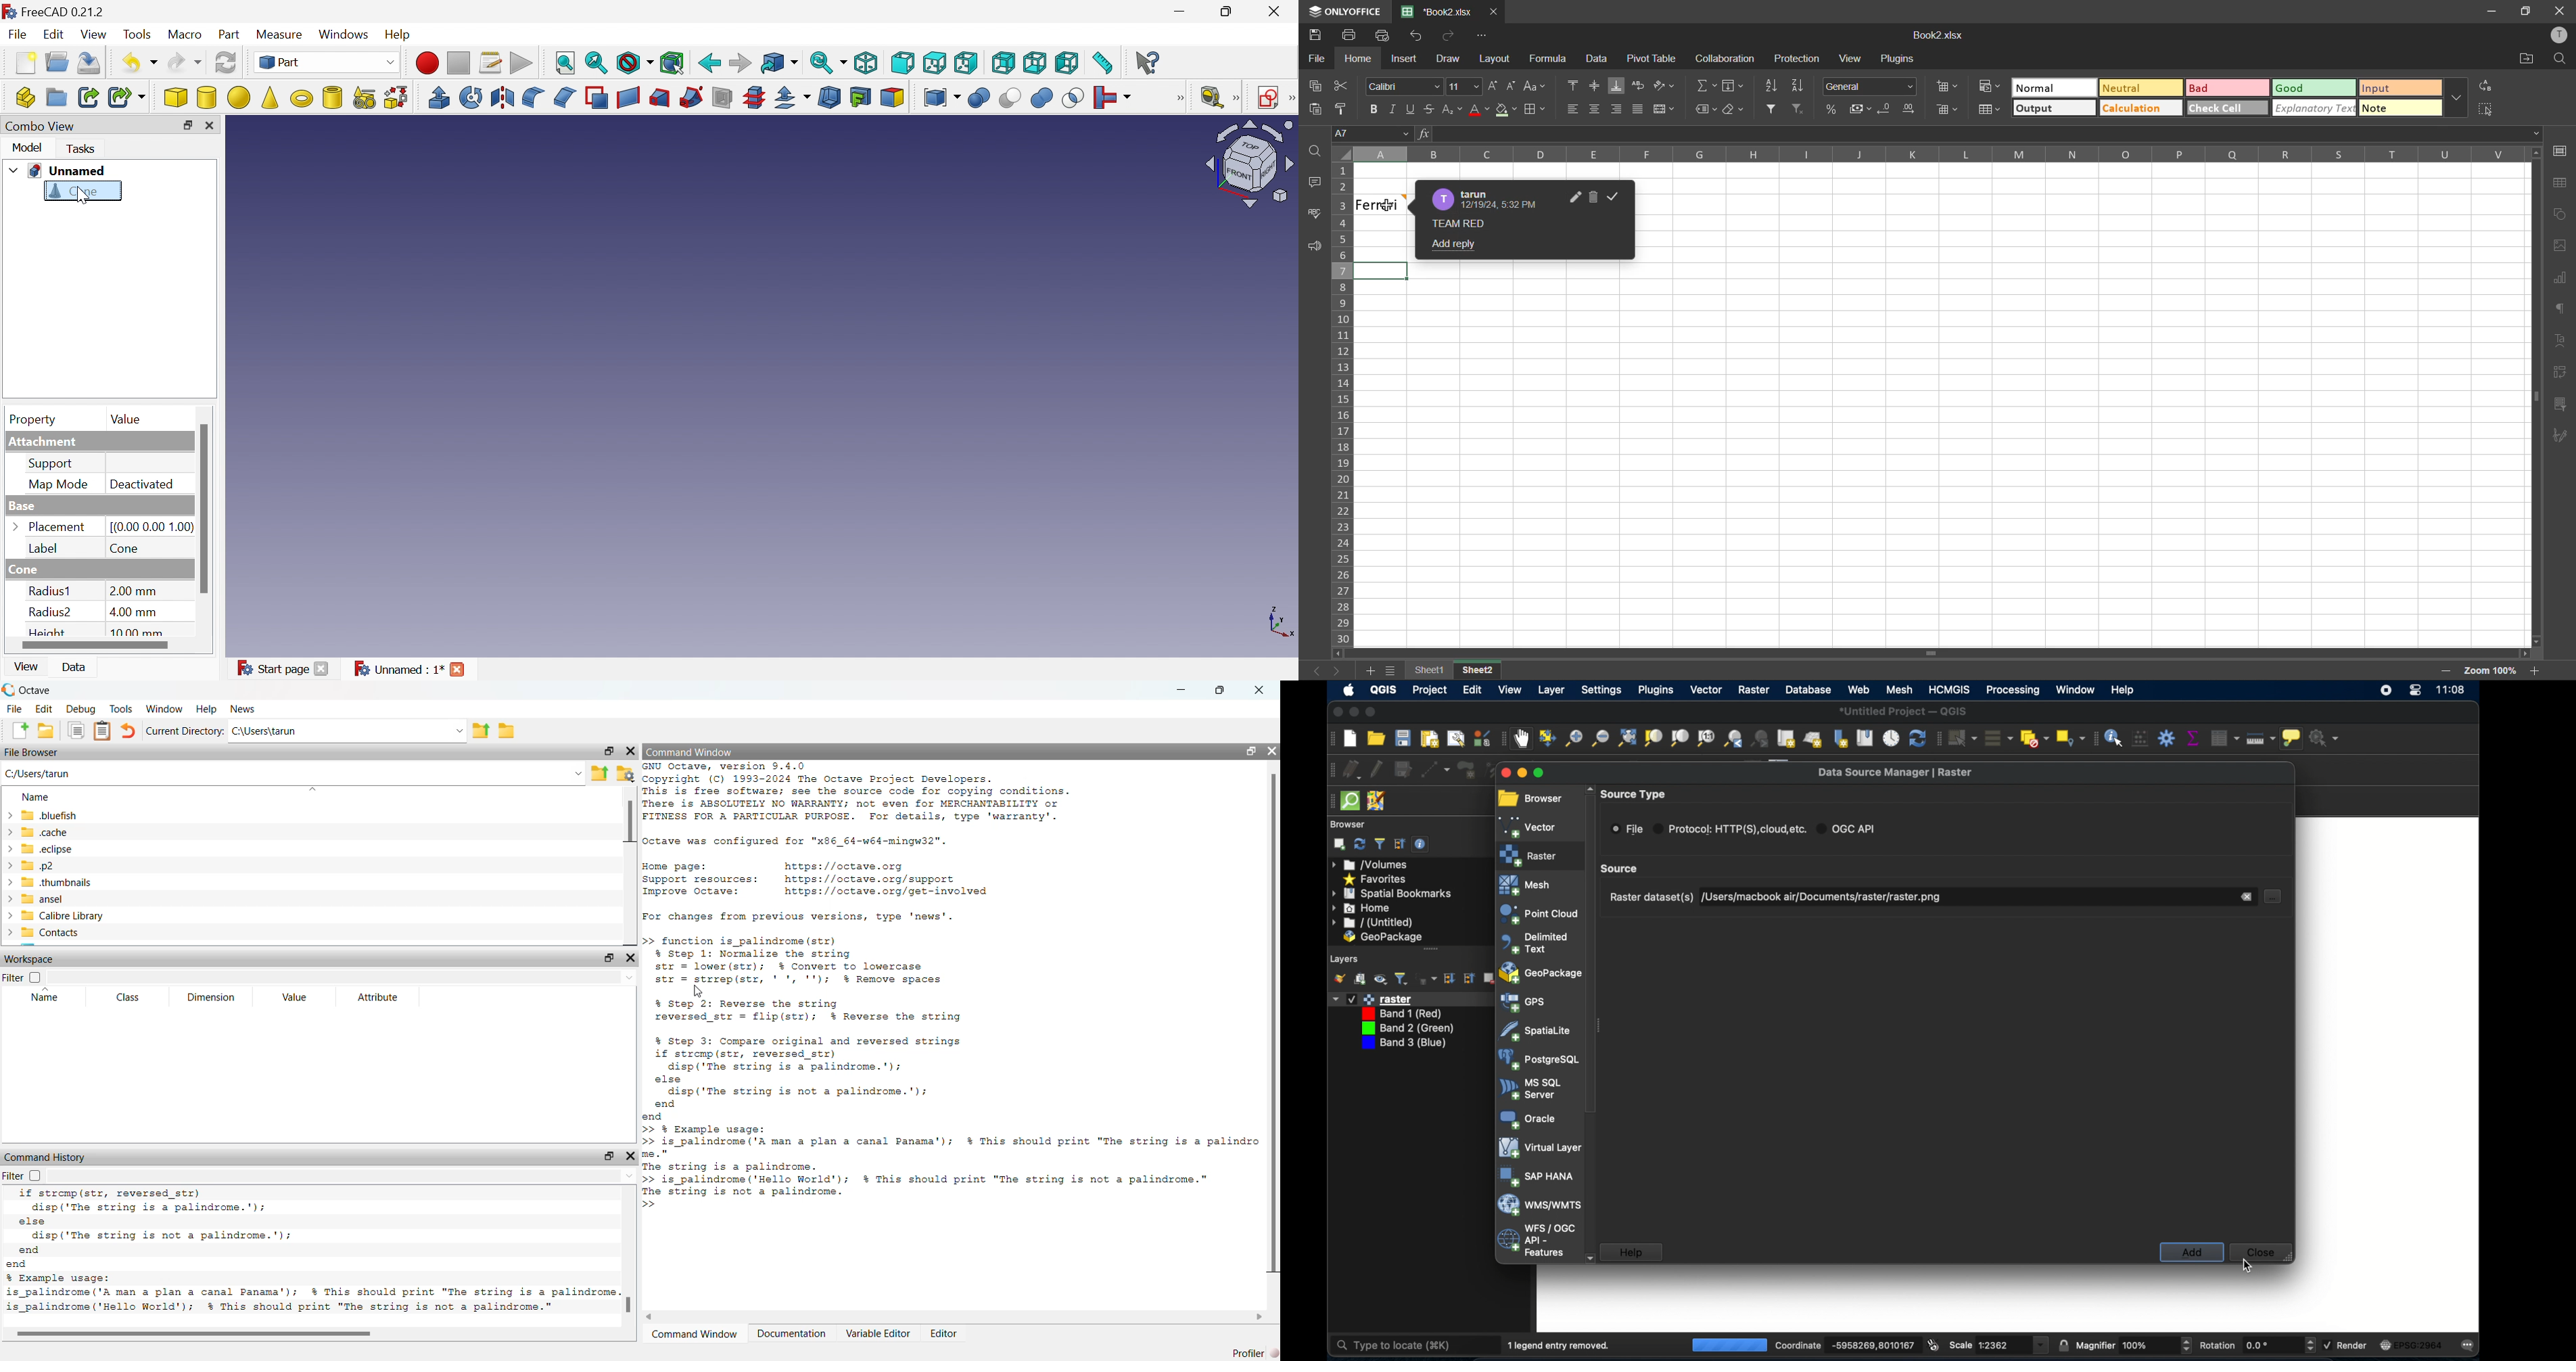 This screenshot has width=2576, height=1372. Describe the element at coordinates (1706, 110) in the screenshot. I see `named ranges` at that location.